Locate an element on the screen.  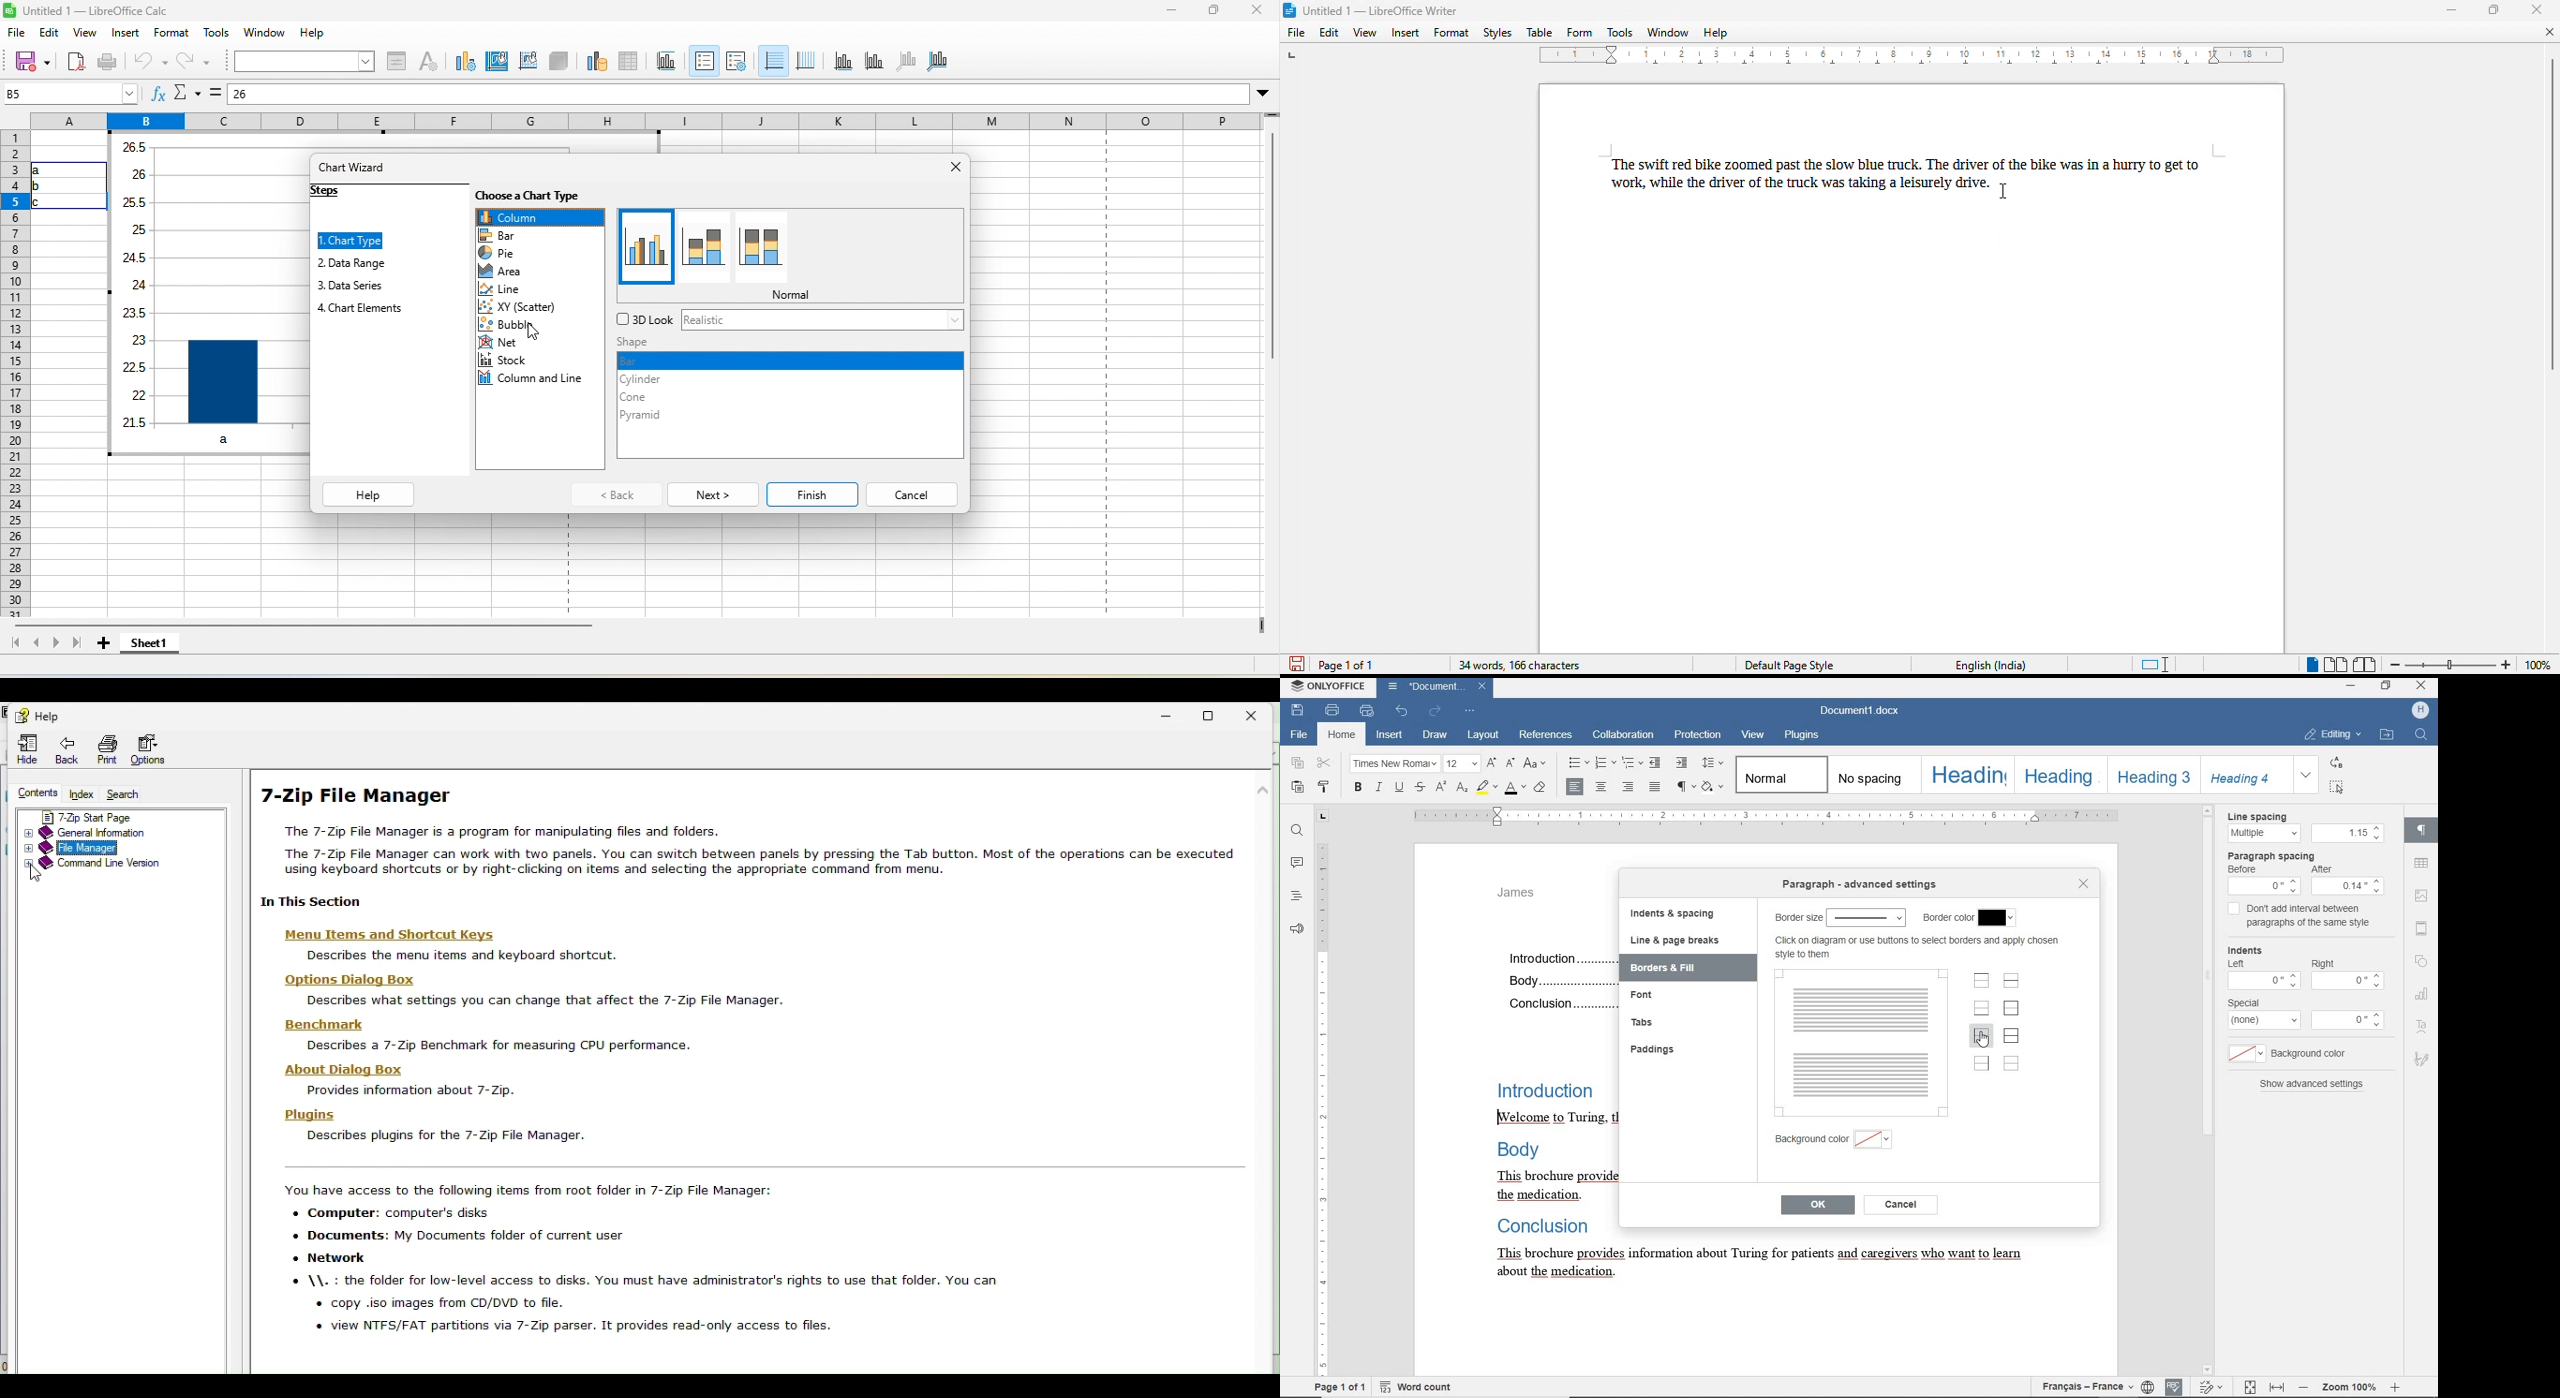
find is located at coordinates (1297, 829).